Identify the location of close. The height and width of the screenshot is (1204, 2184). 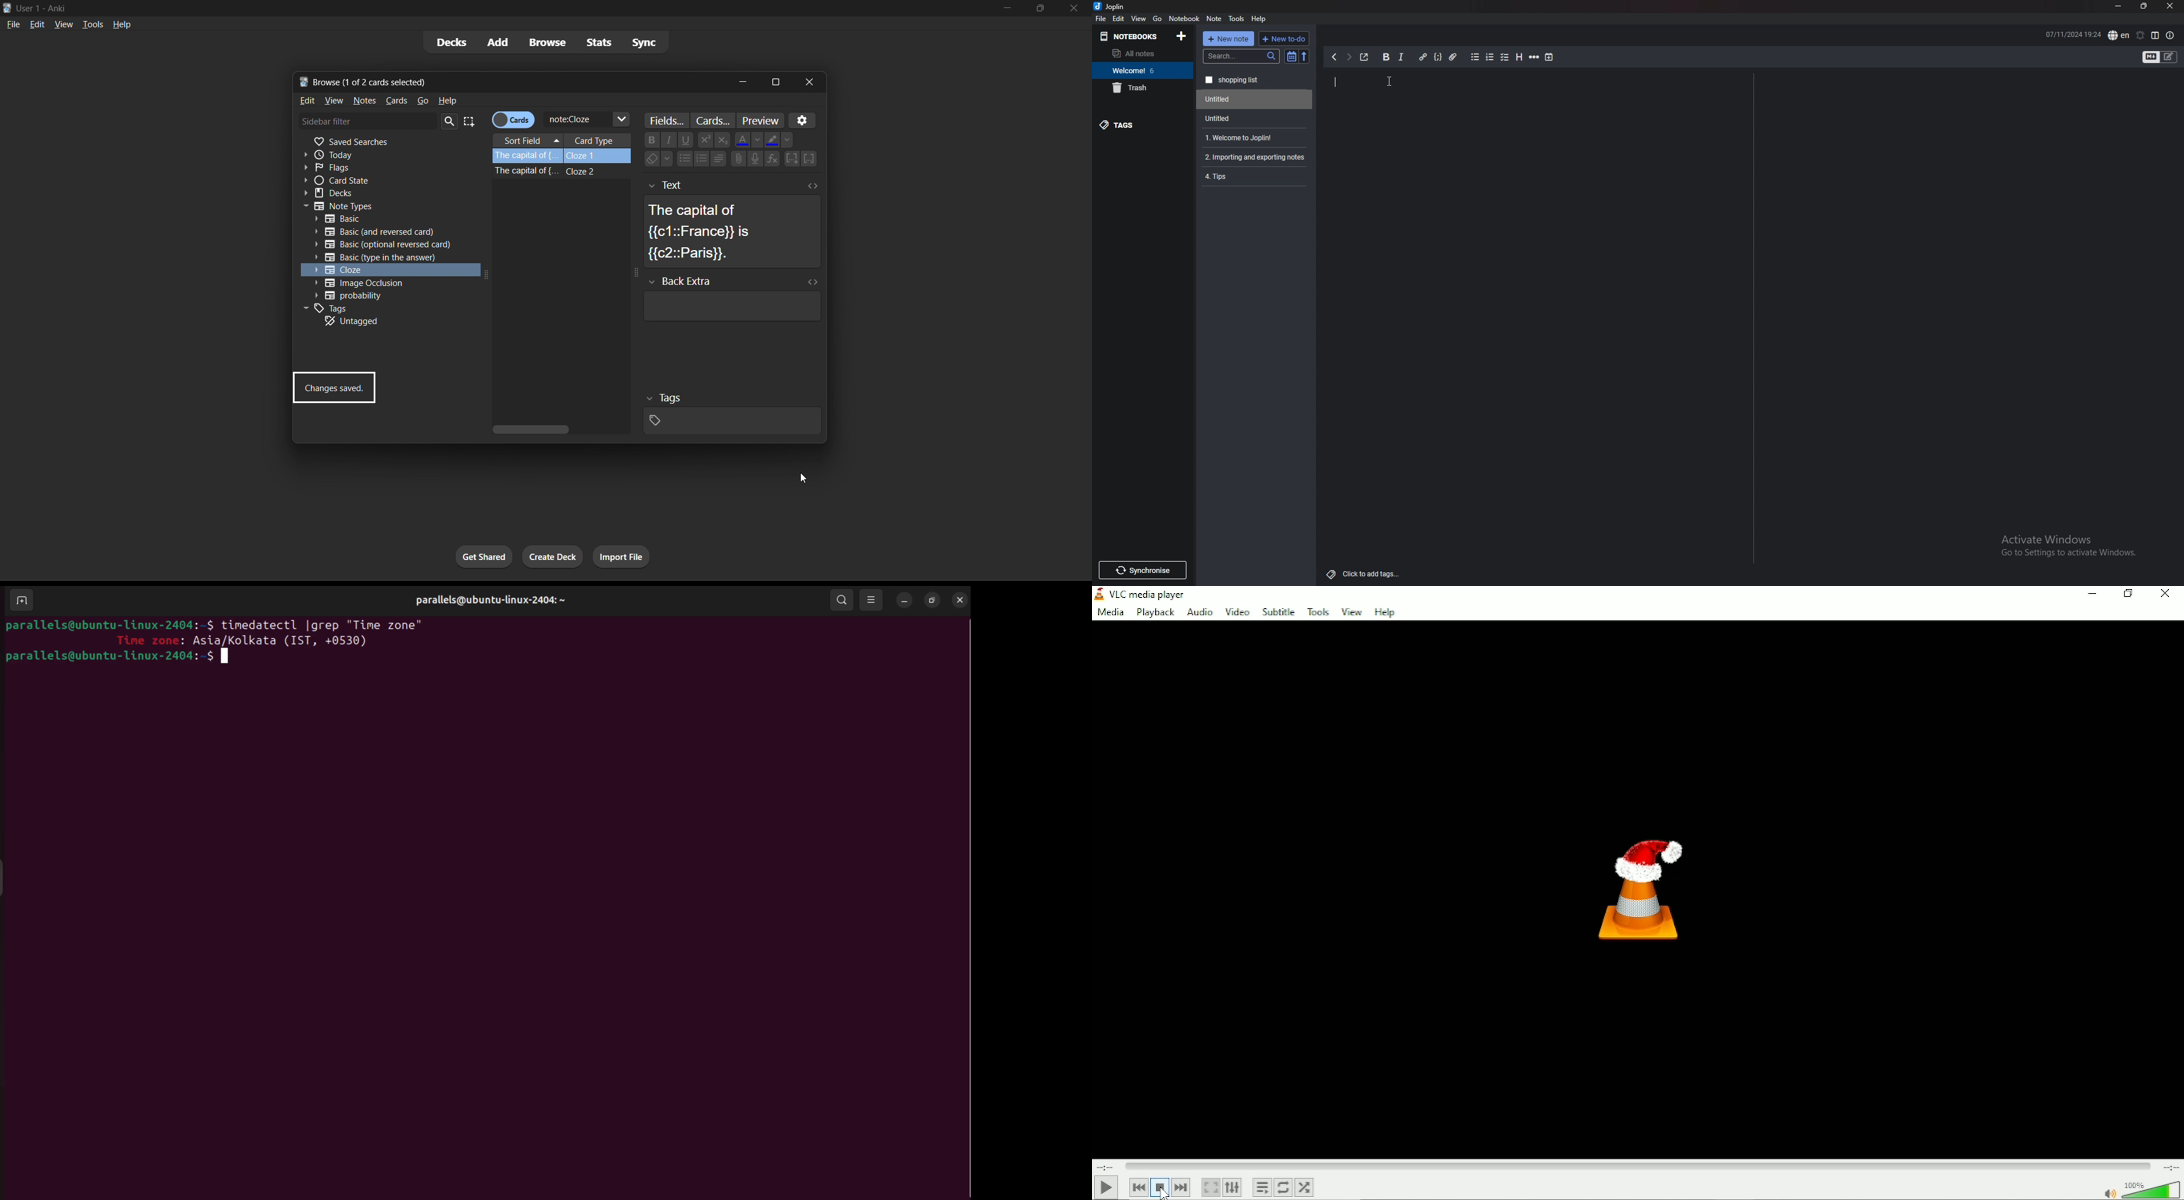
(1073, 7).